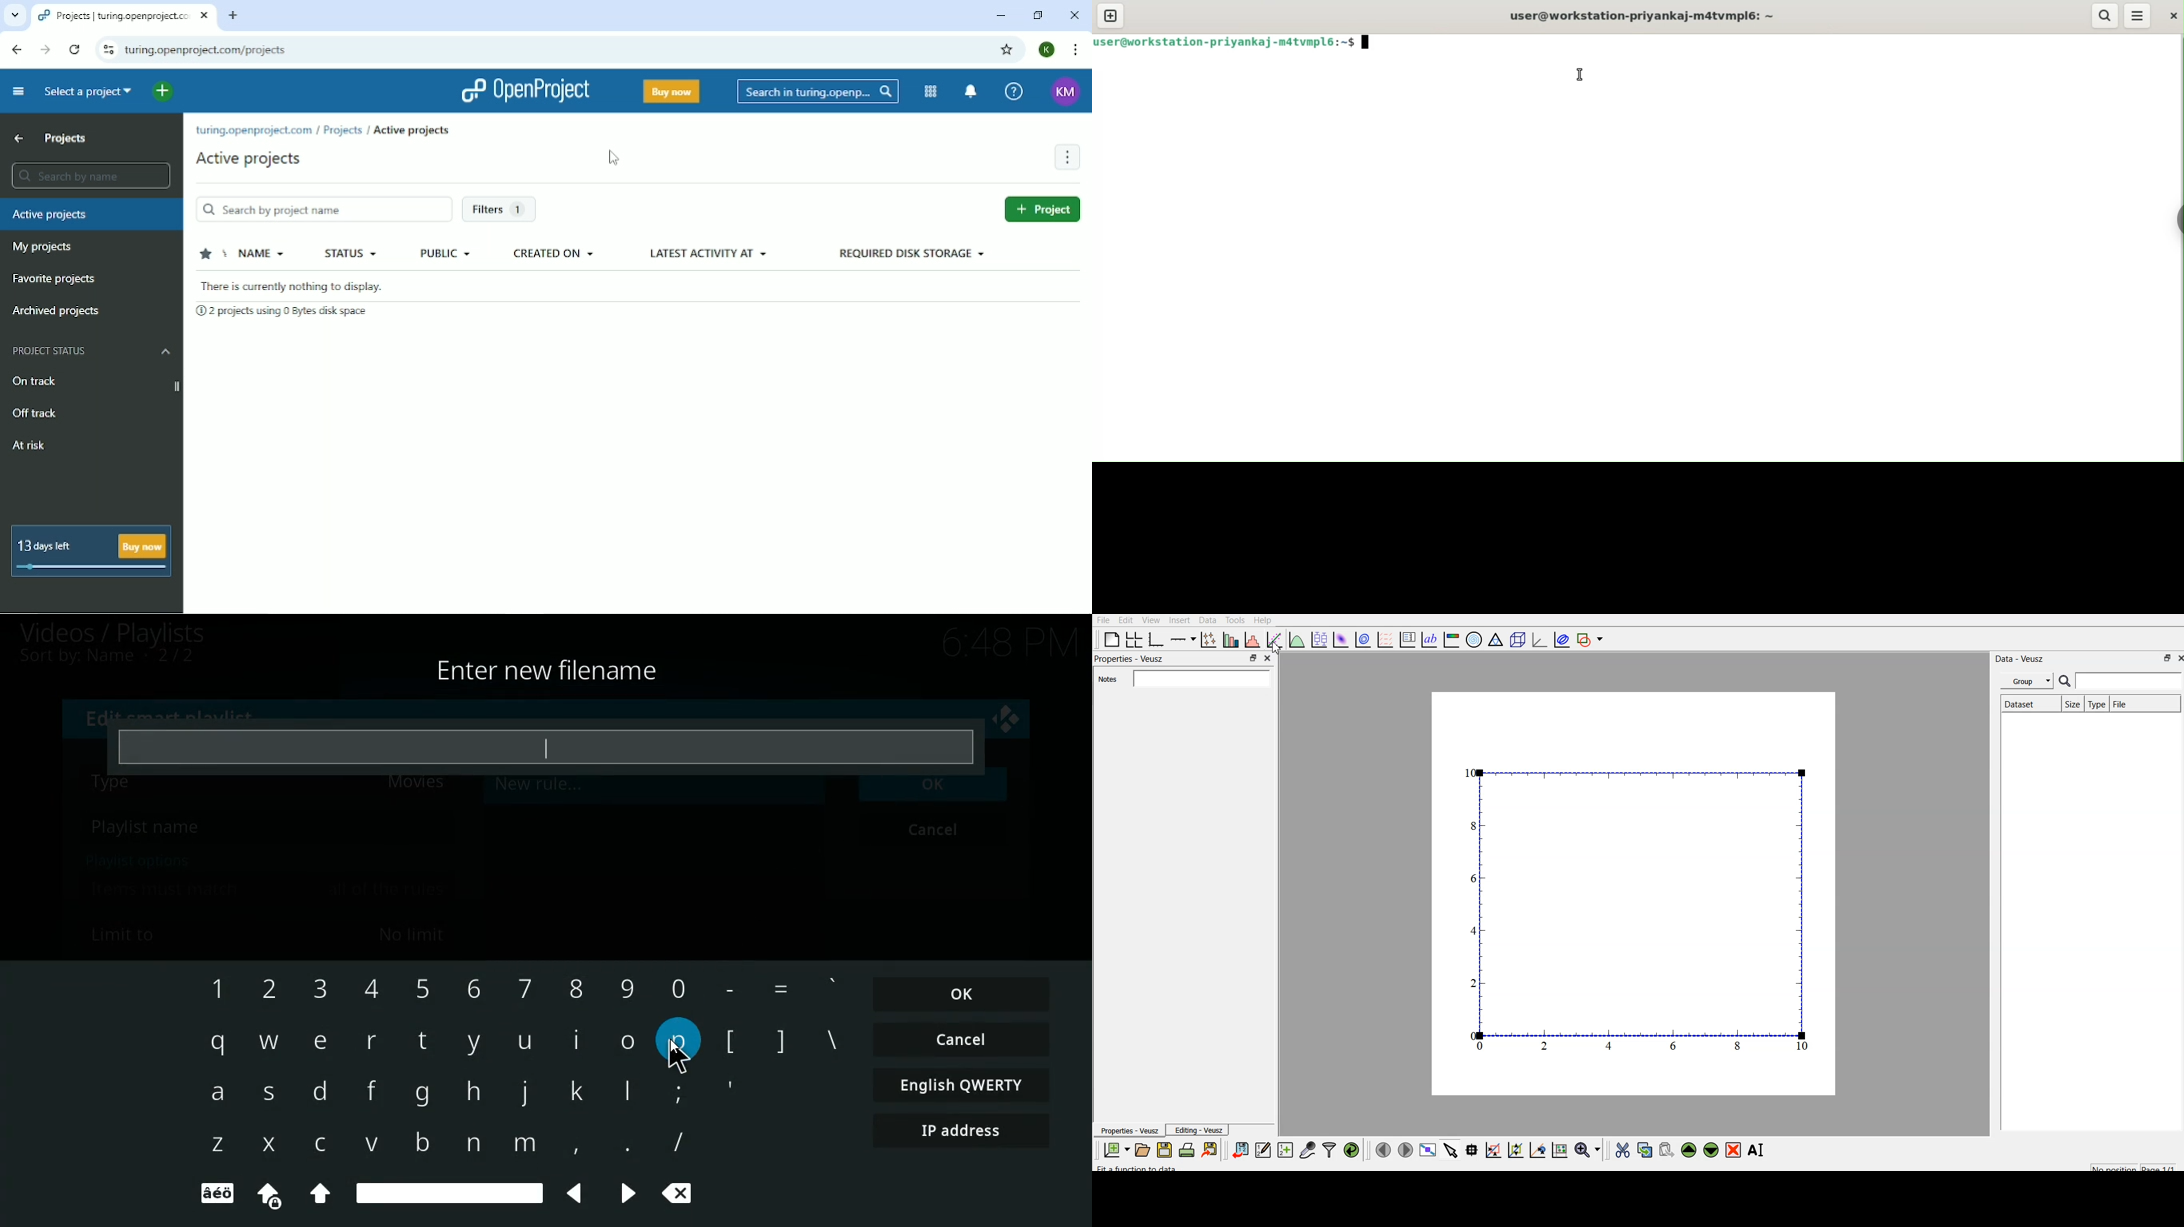  What do you see at coordinates (1111, 639) in the screenshot?
I see `blank page` at bounding box center [1111, 639].